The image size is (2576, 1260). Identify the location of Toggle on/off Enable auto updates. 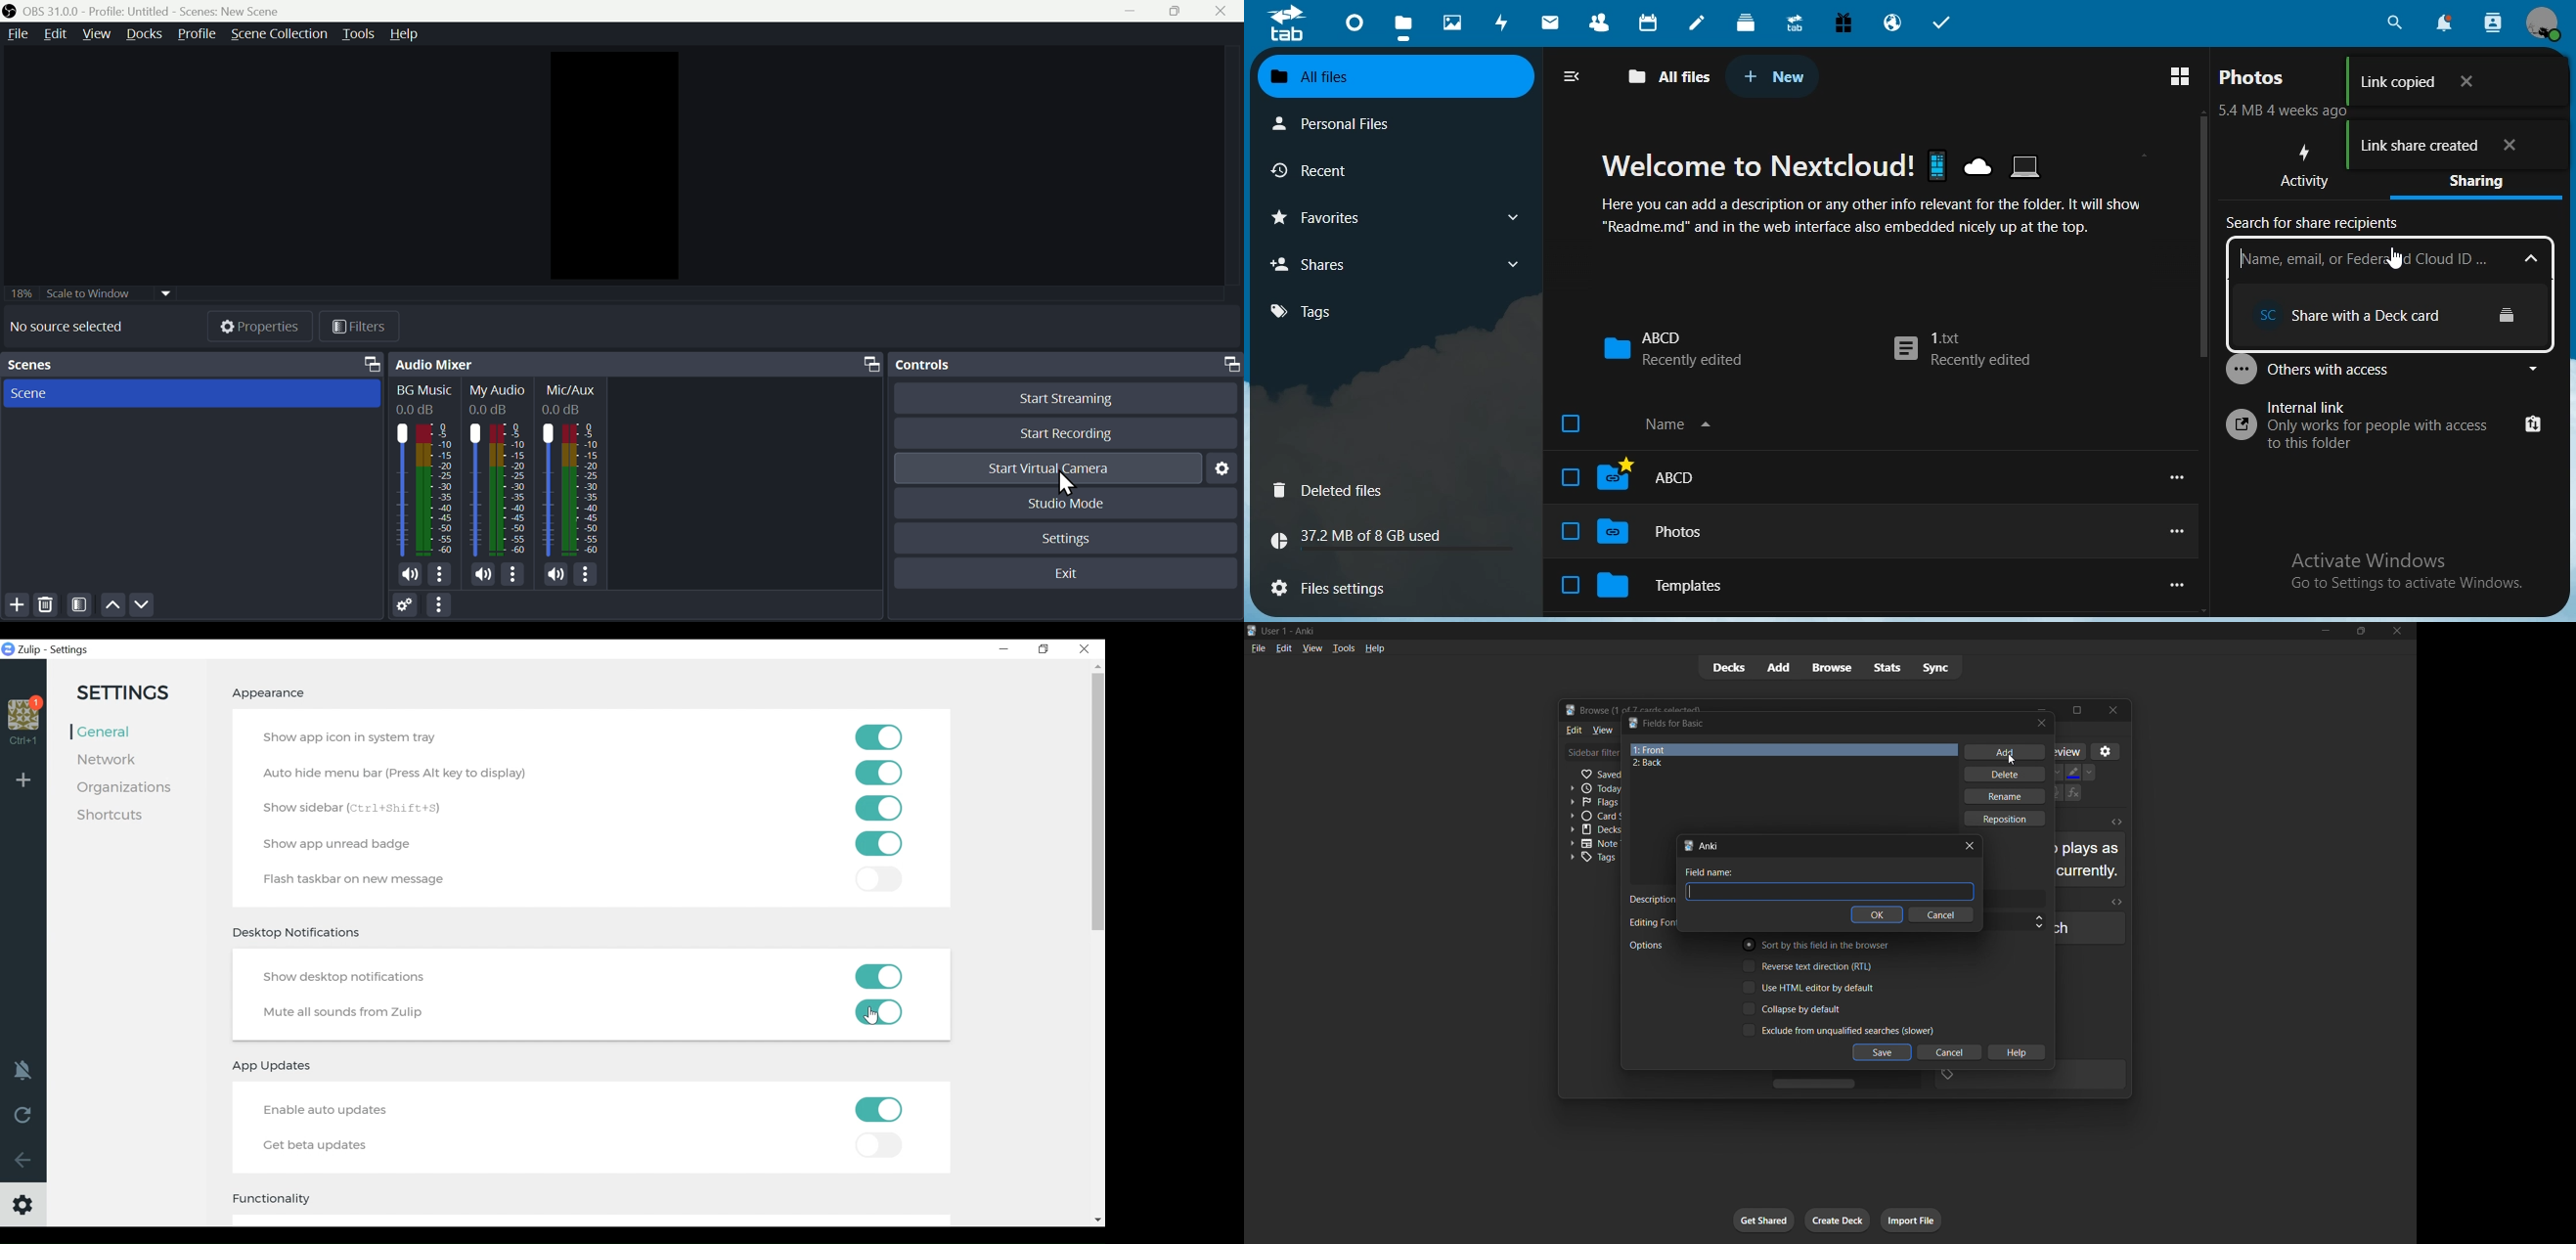
(879, 1109).